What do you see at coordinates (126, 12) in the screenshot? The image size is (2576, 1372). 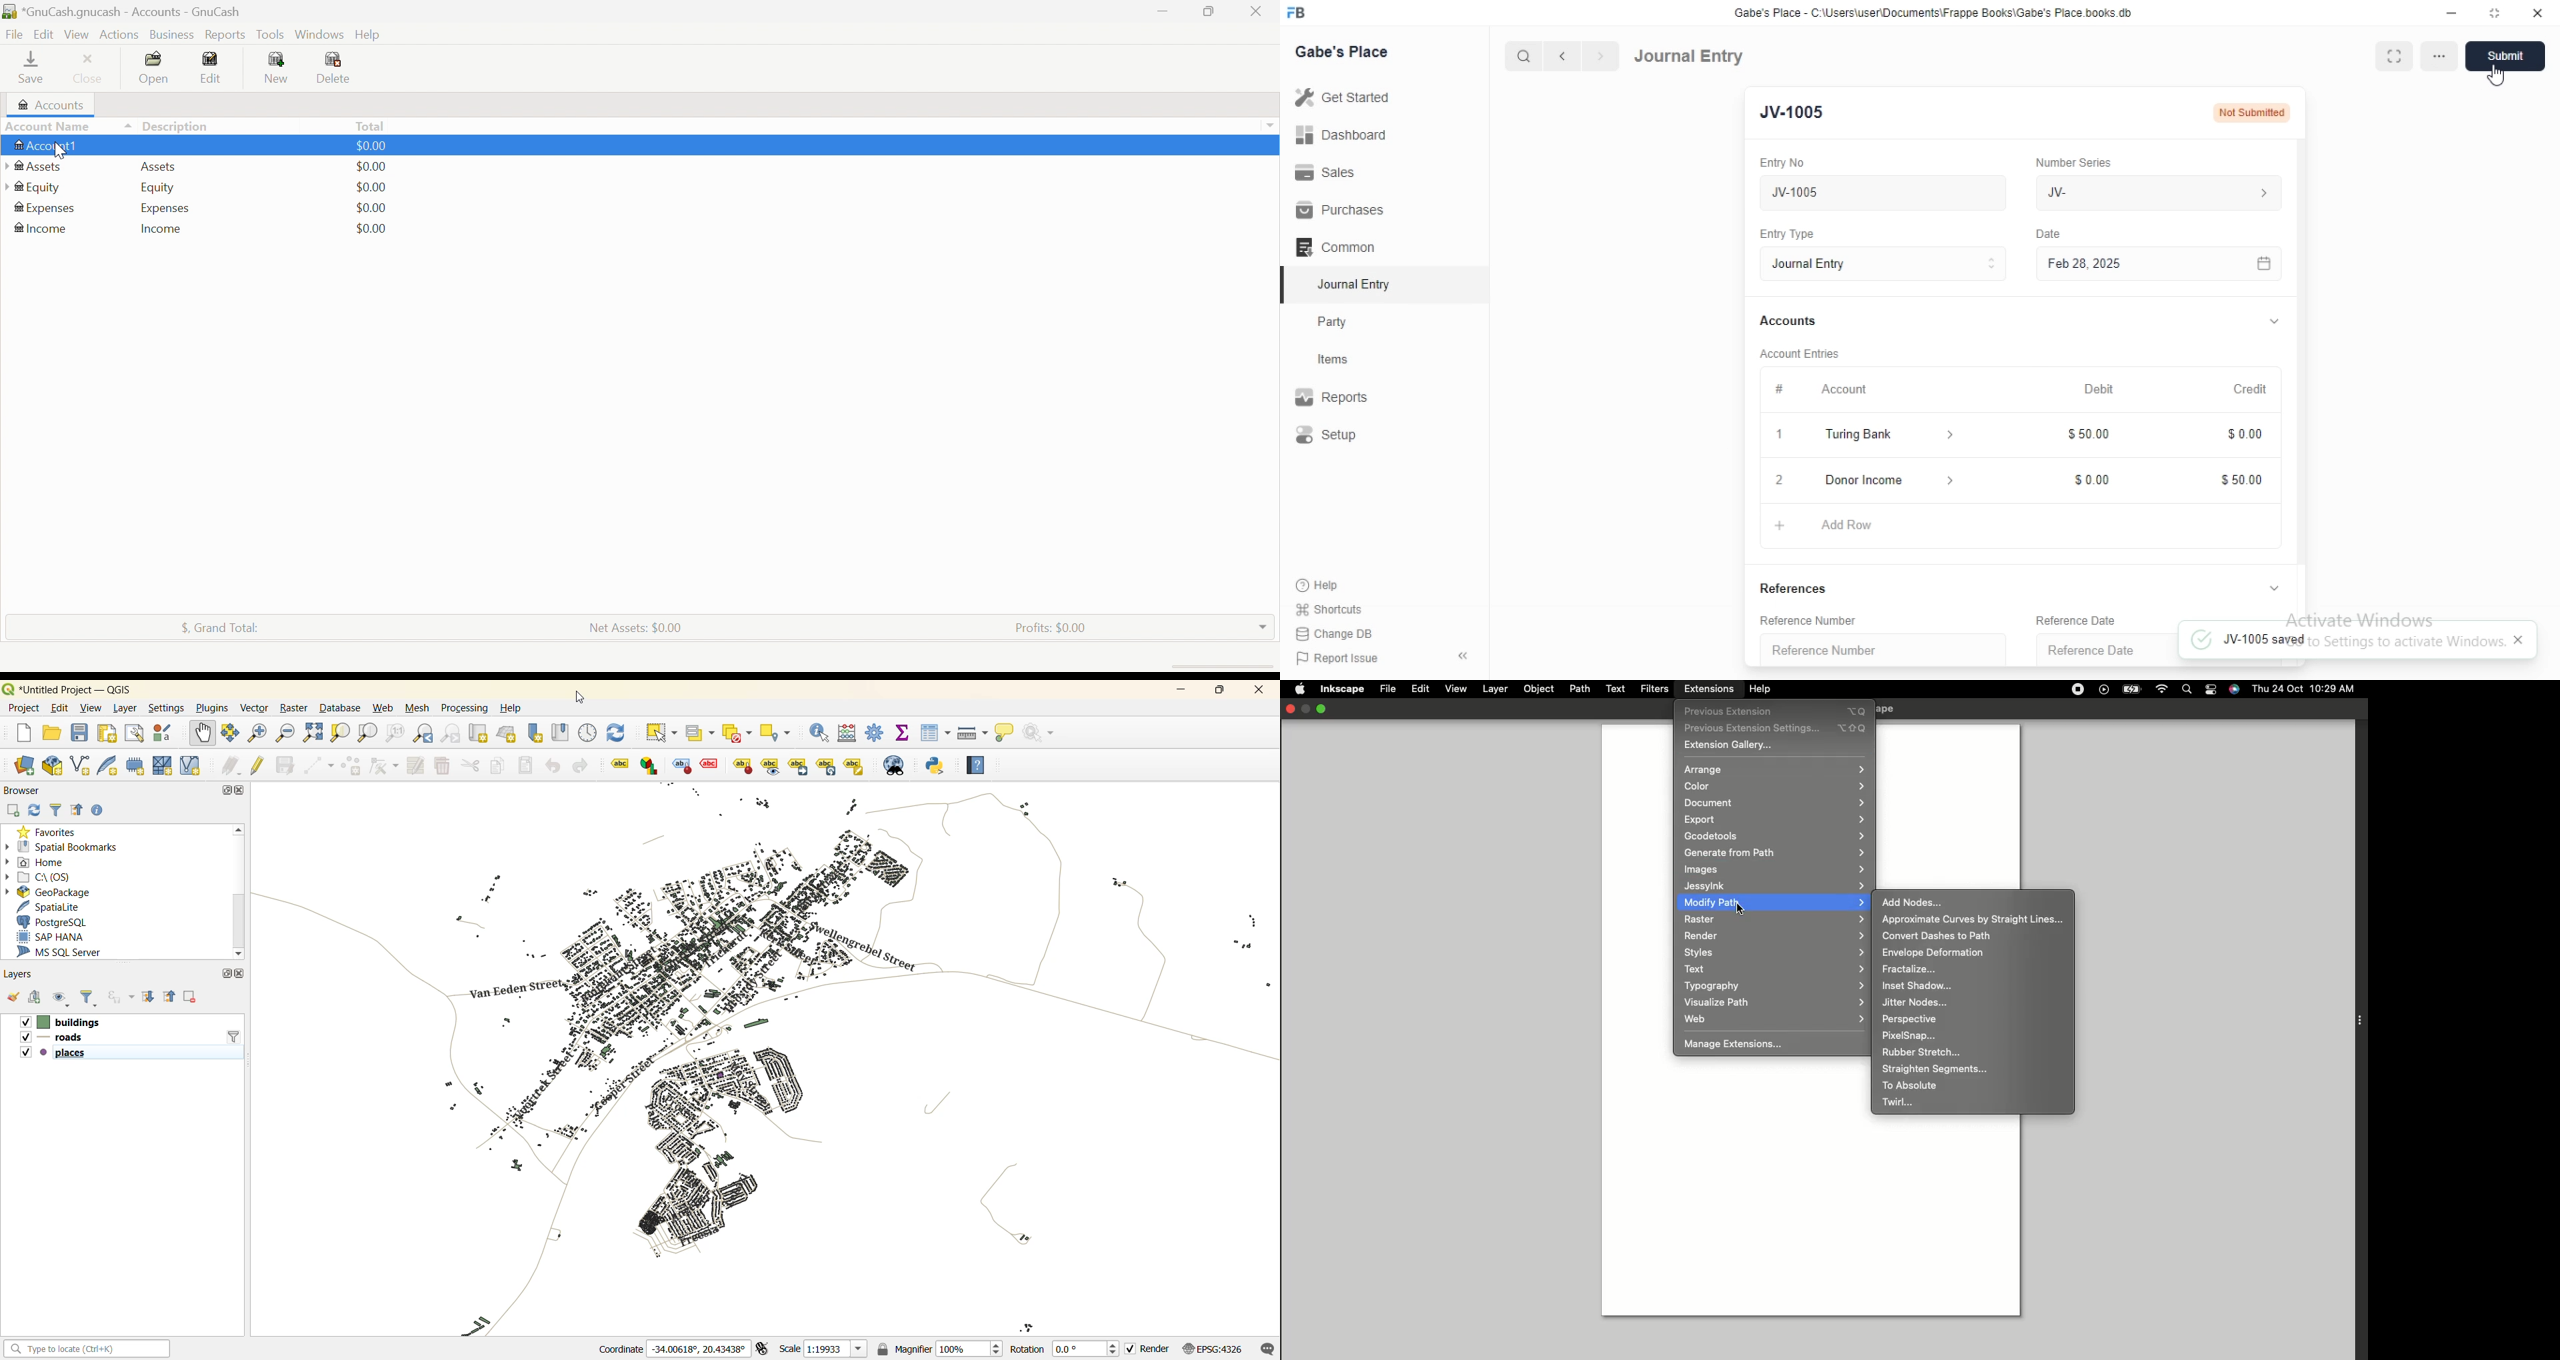 I see `*GnuCash.gnucash - Accounts - GnuCash` at bounding box center [126, 12].